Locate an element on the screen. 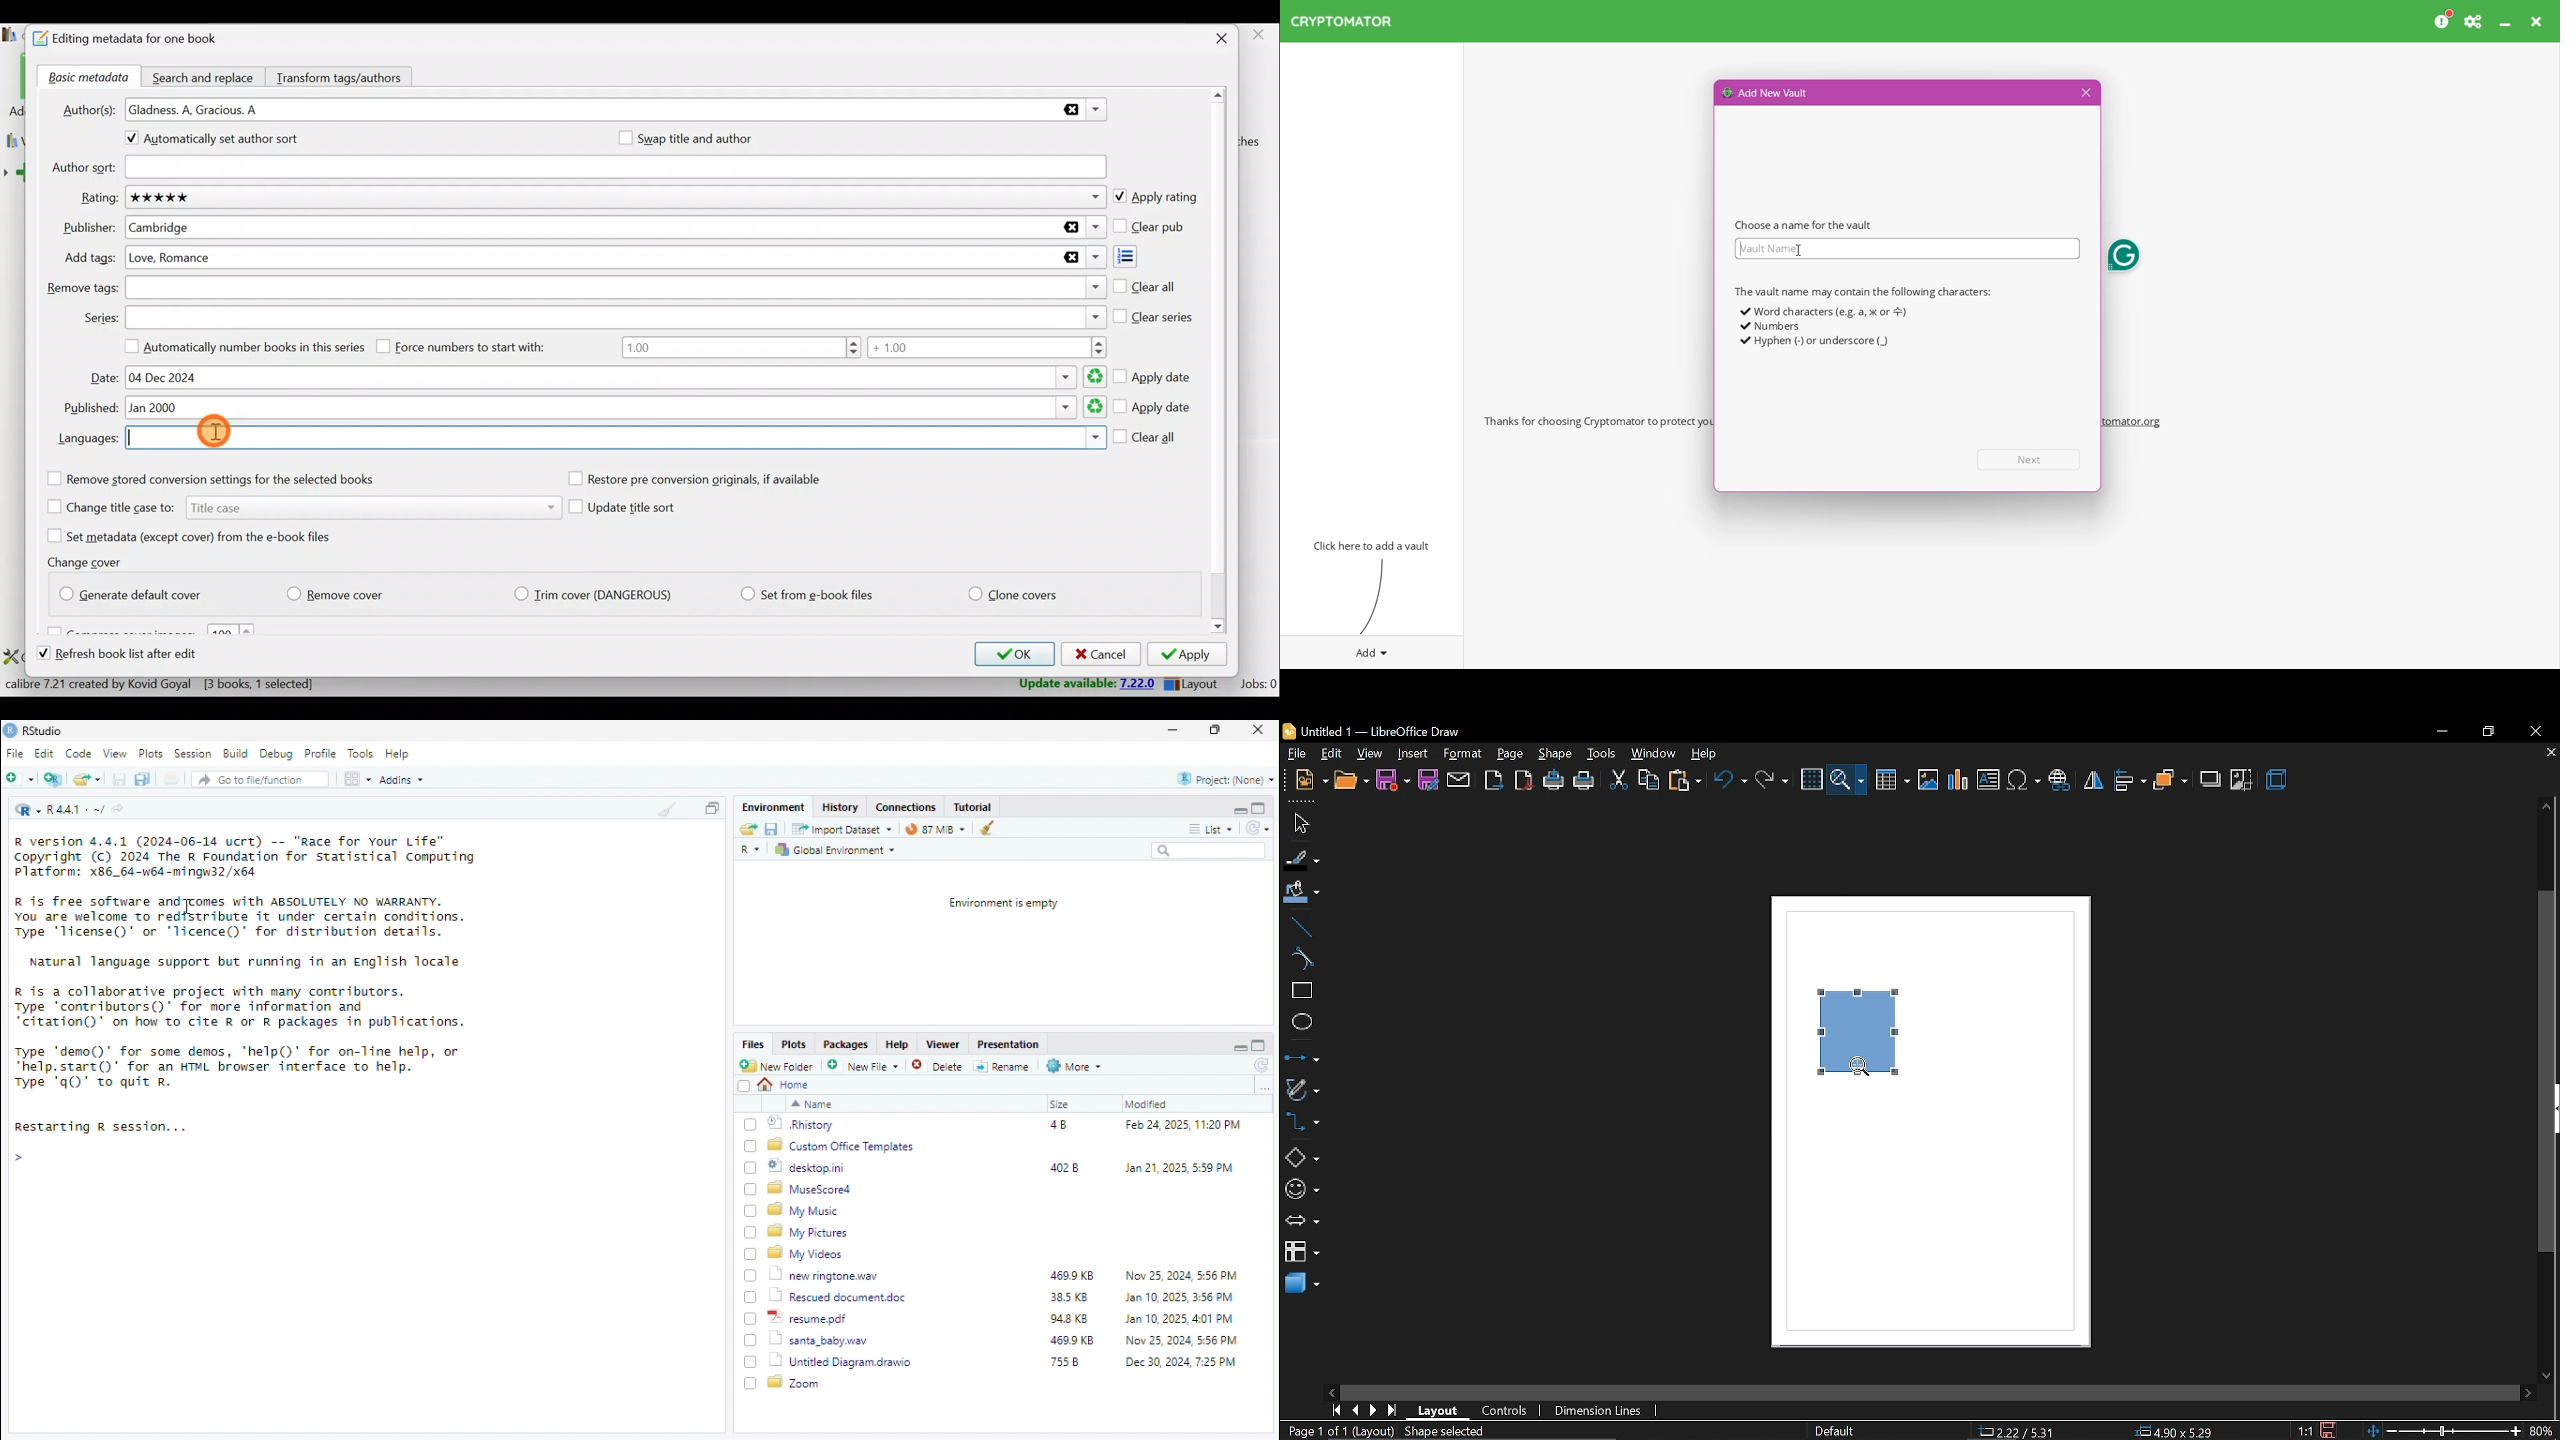  Author(s): is located at coordinates (89, 108).